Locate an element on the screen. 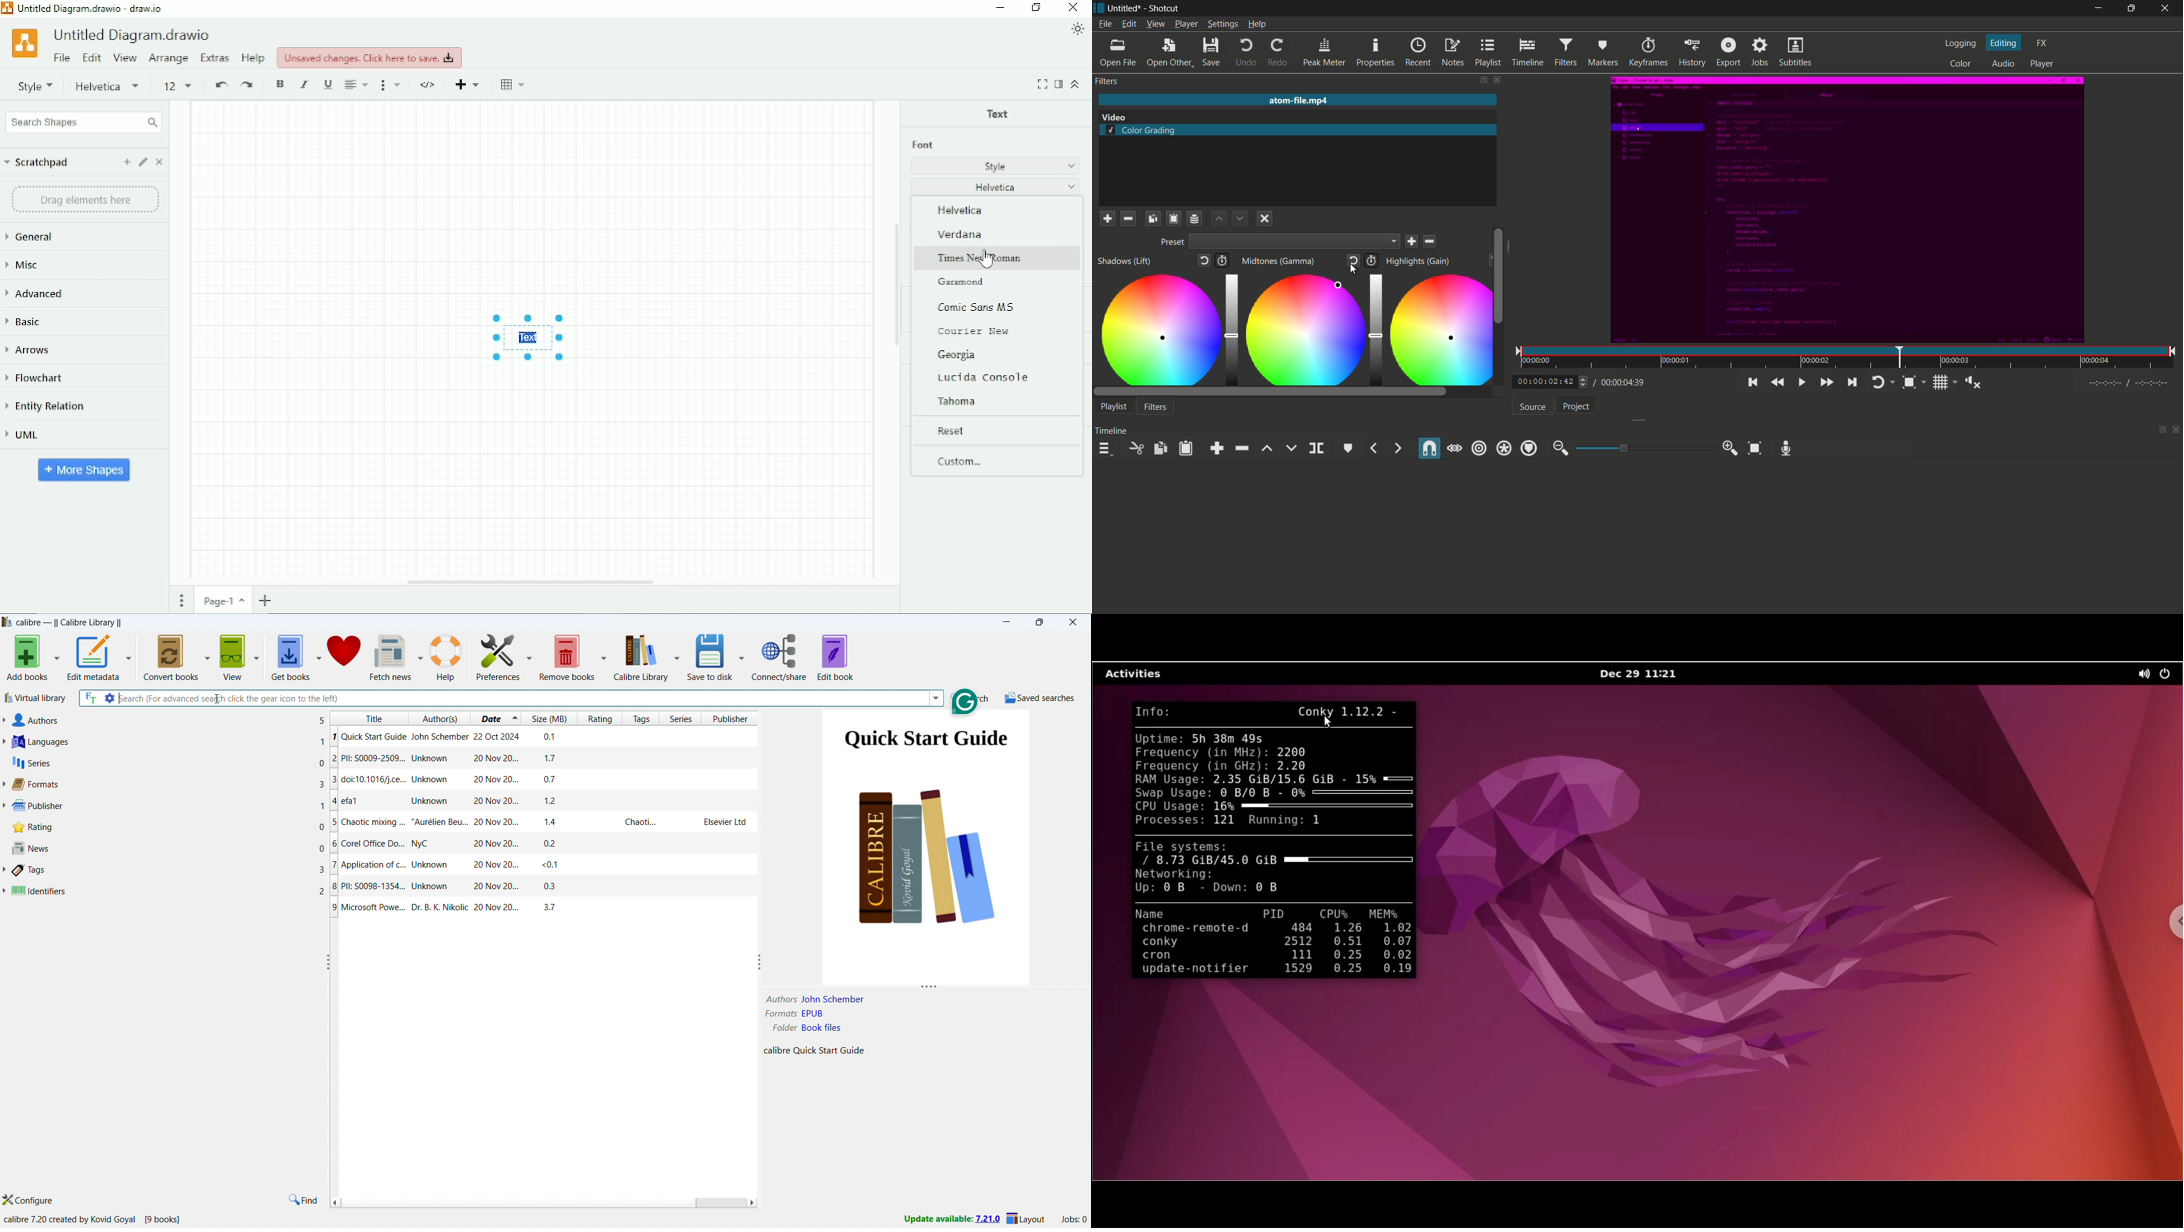  playlist is located at coordinates (1488, 52).